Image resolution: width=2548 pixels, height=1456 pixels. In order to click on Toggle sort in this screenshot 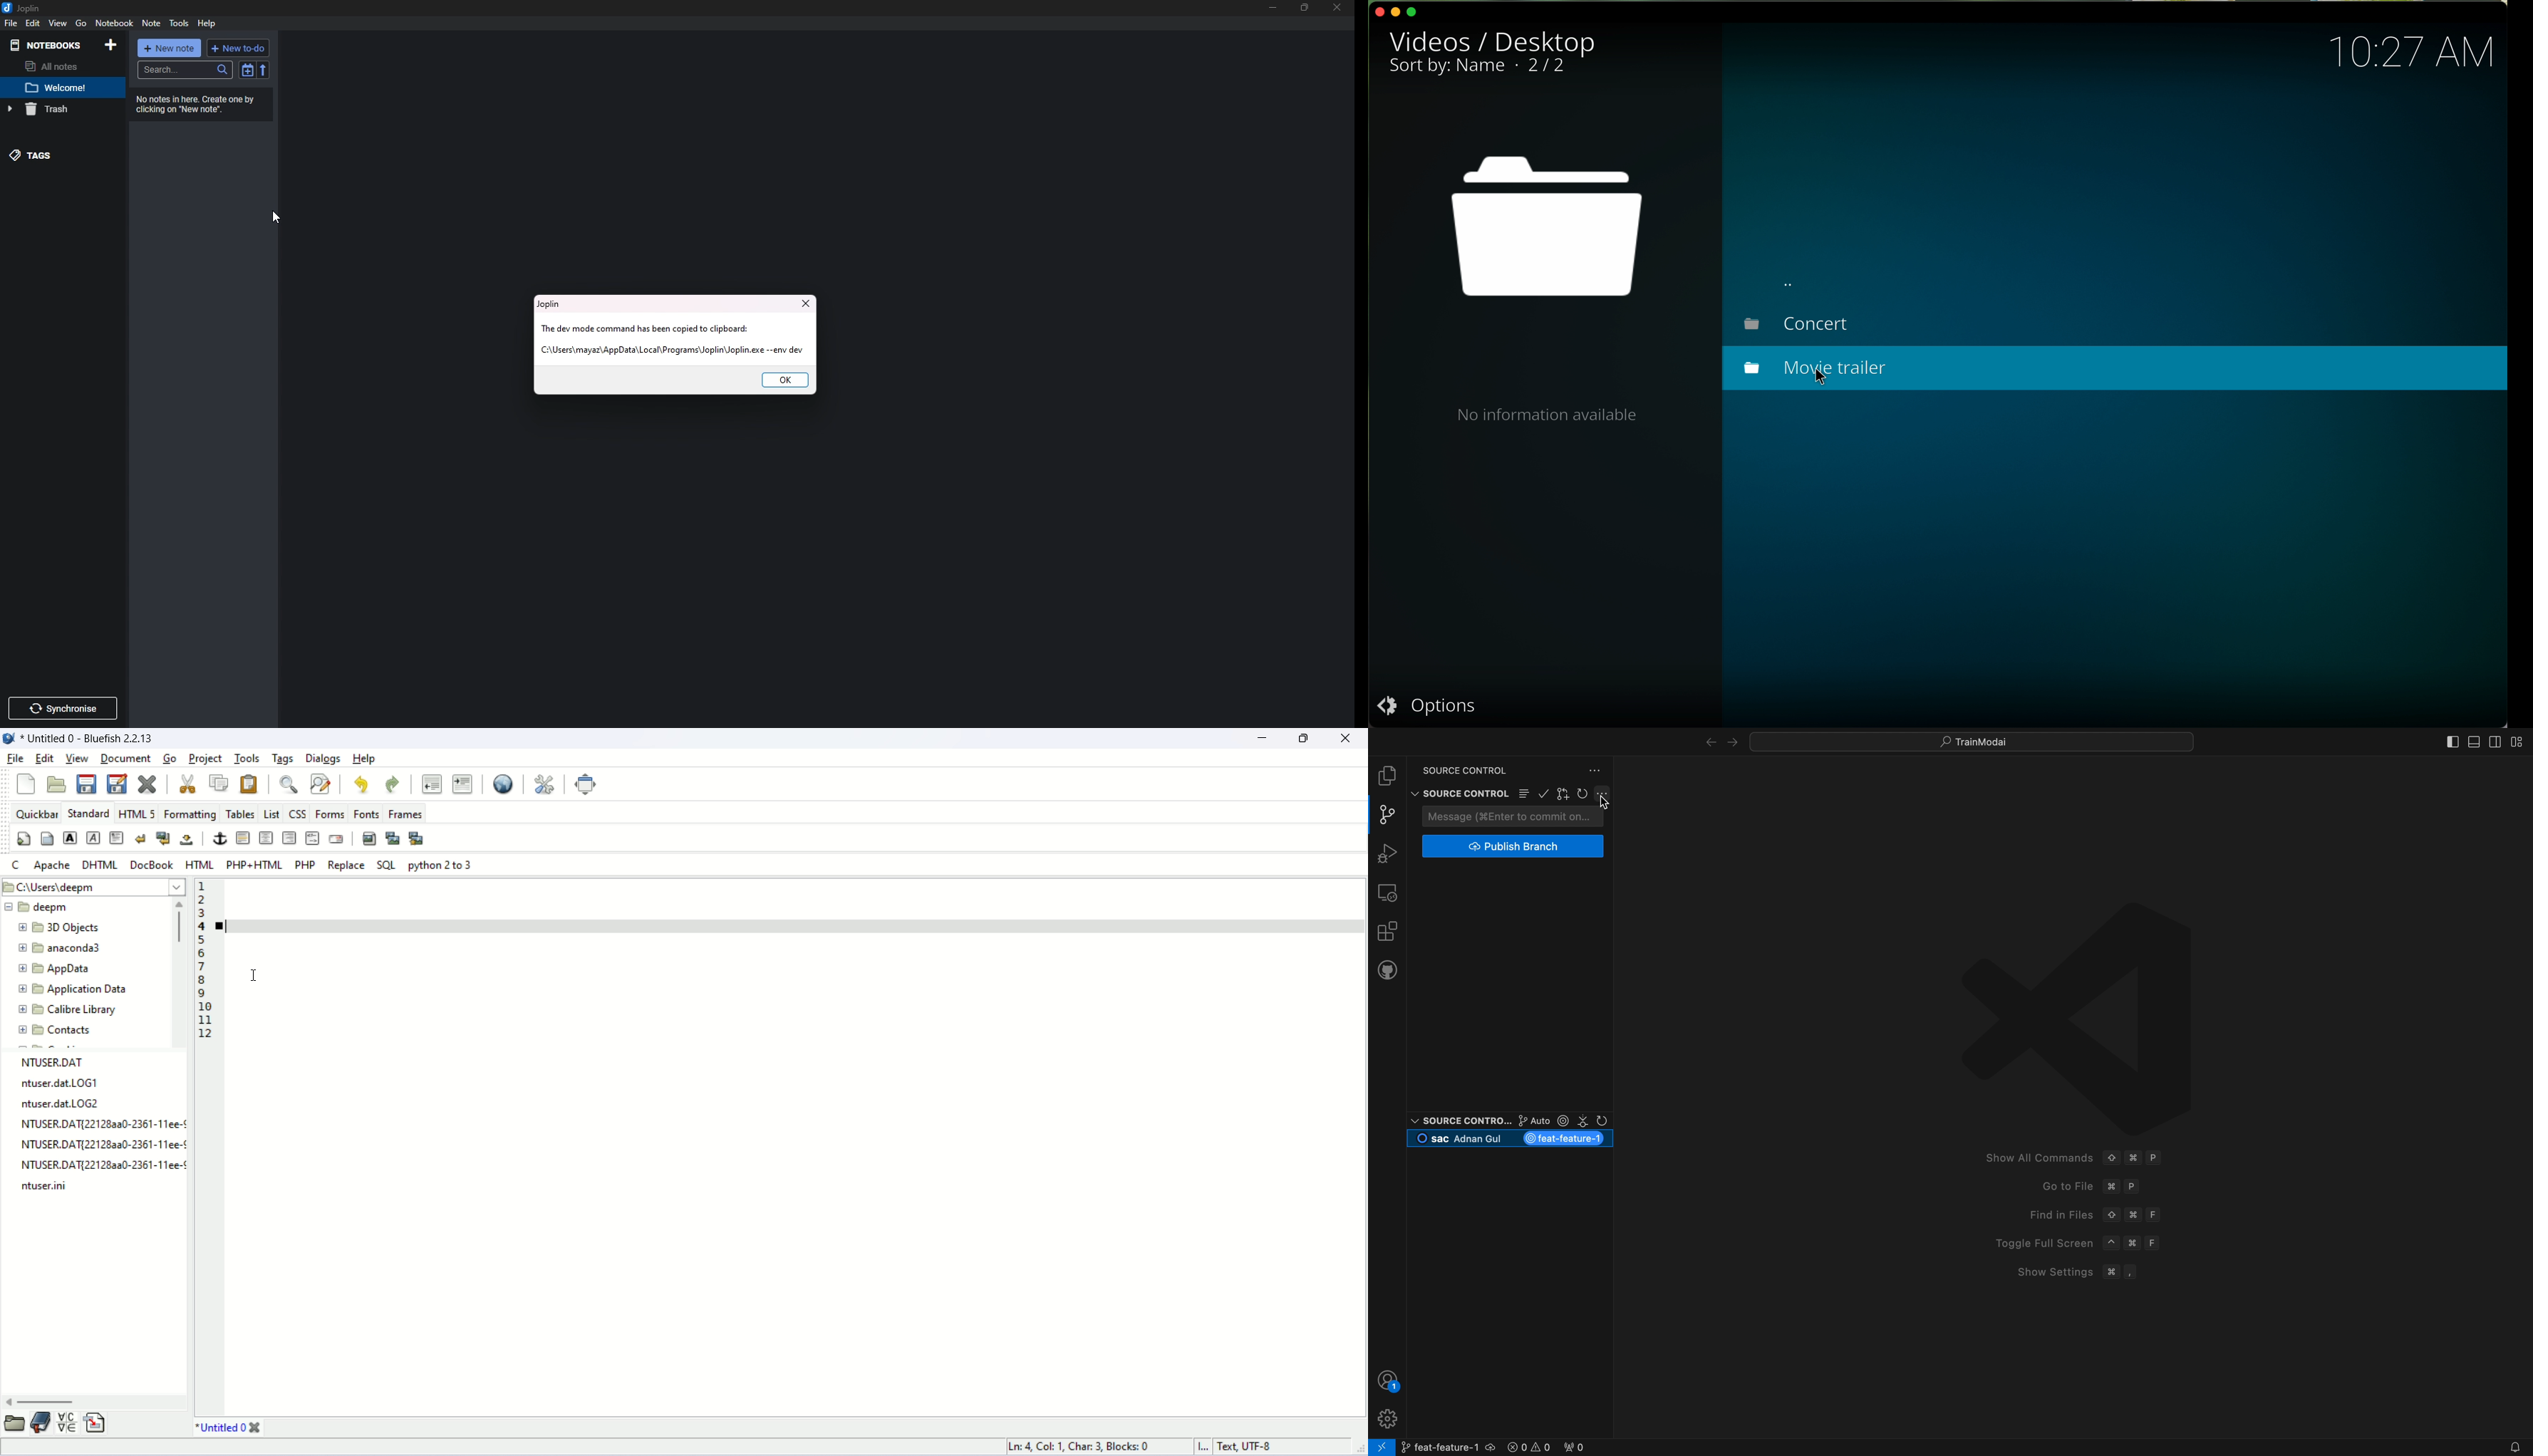, I will do `click(247, 71)`.